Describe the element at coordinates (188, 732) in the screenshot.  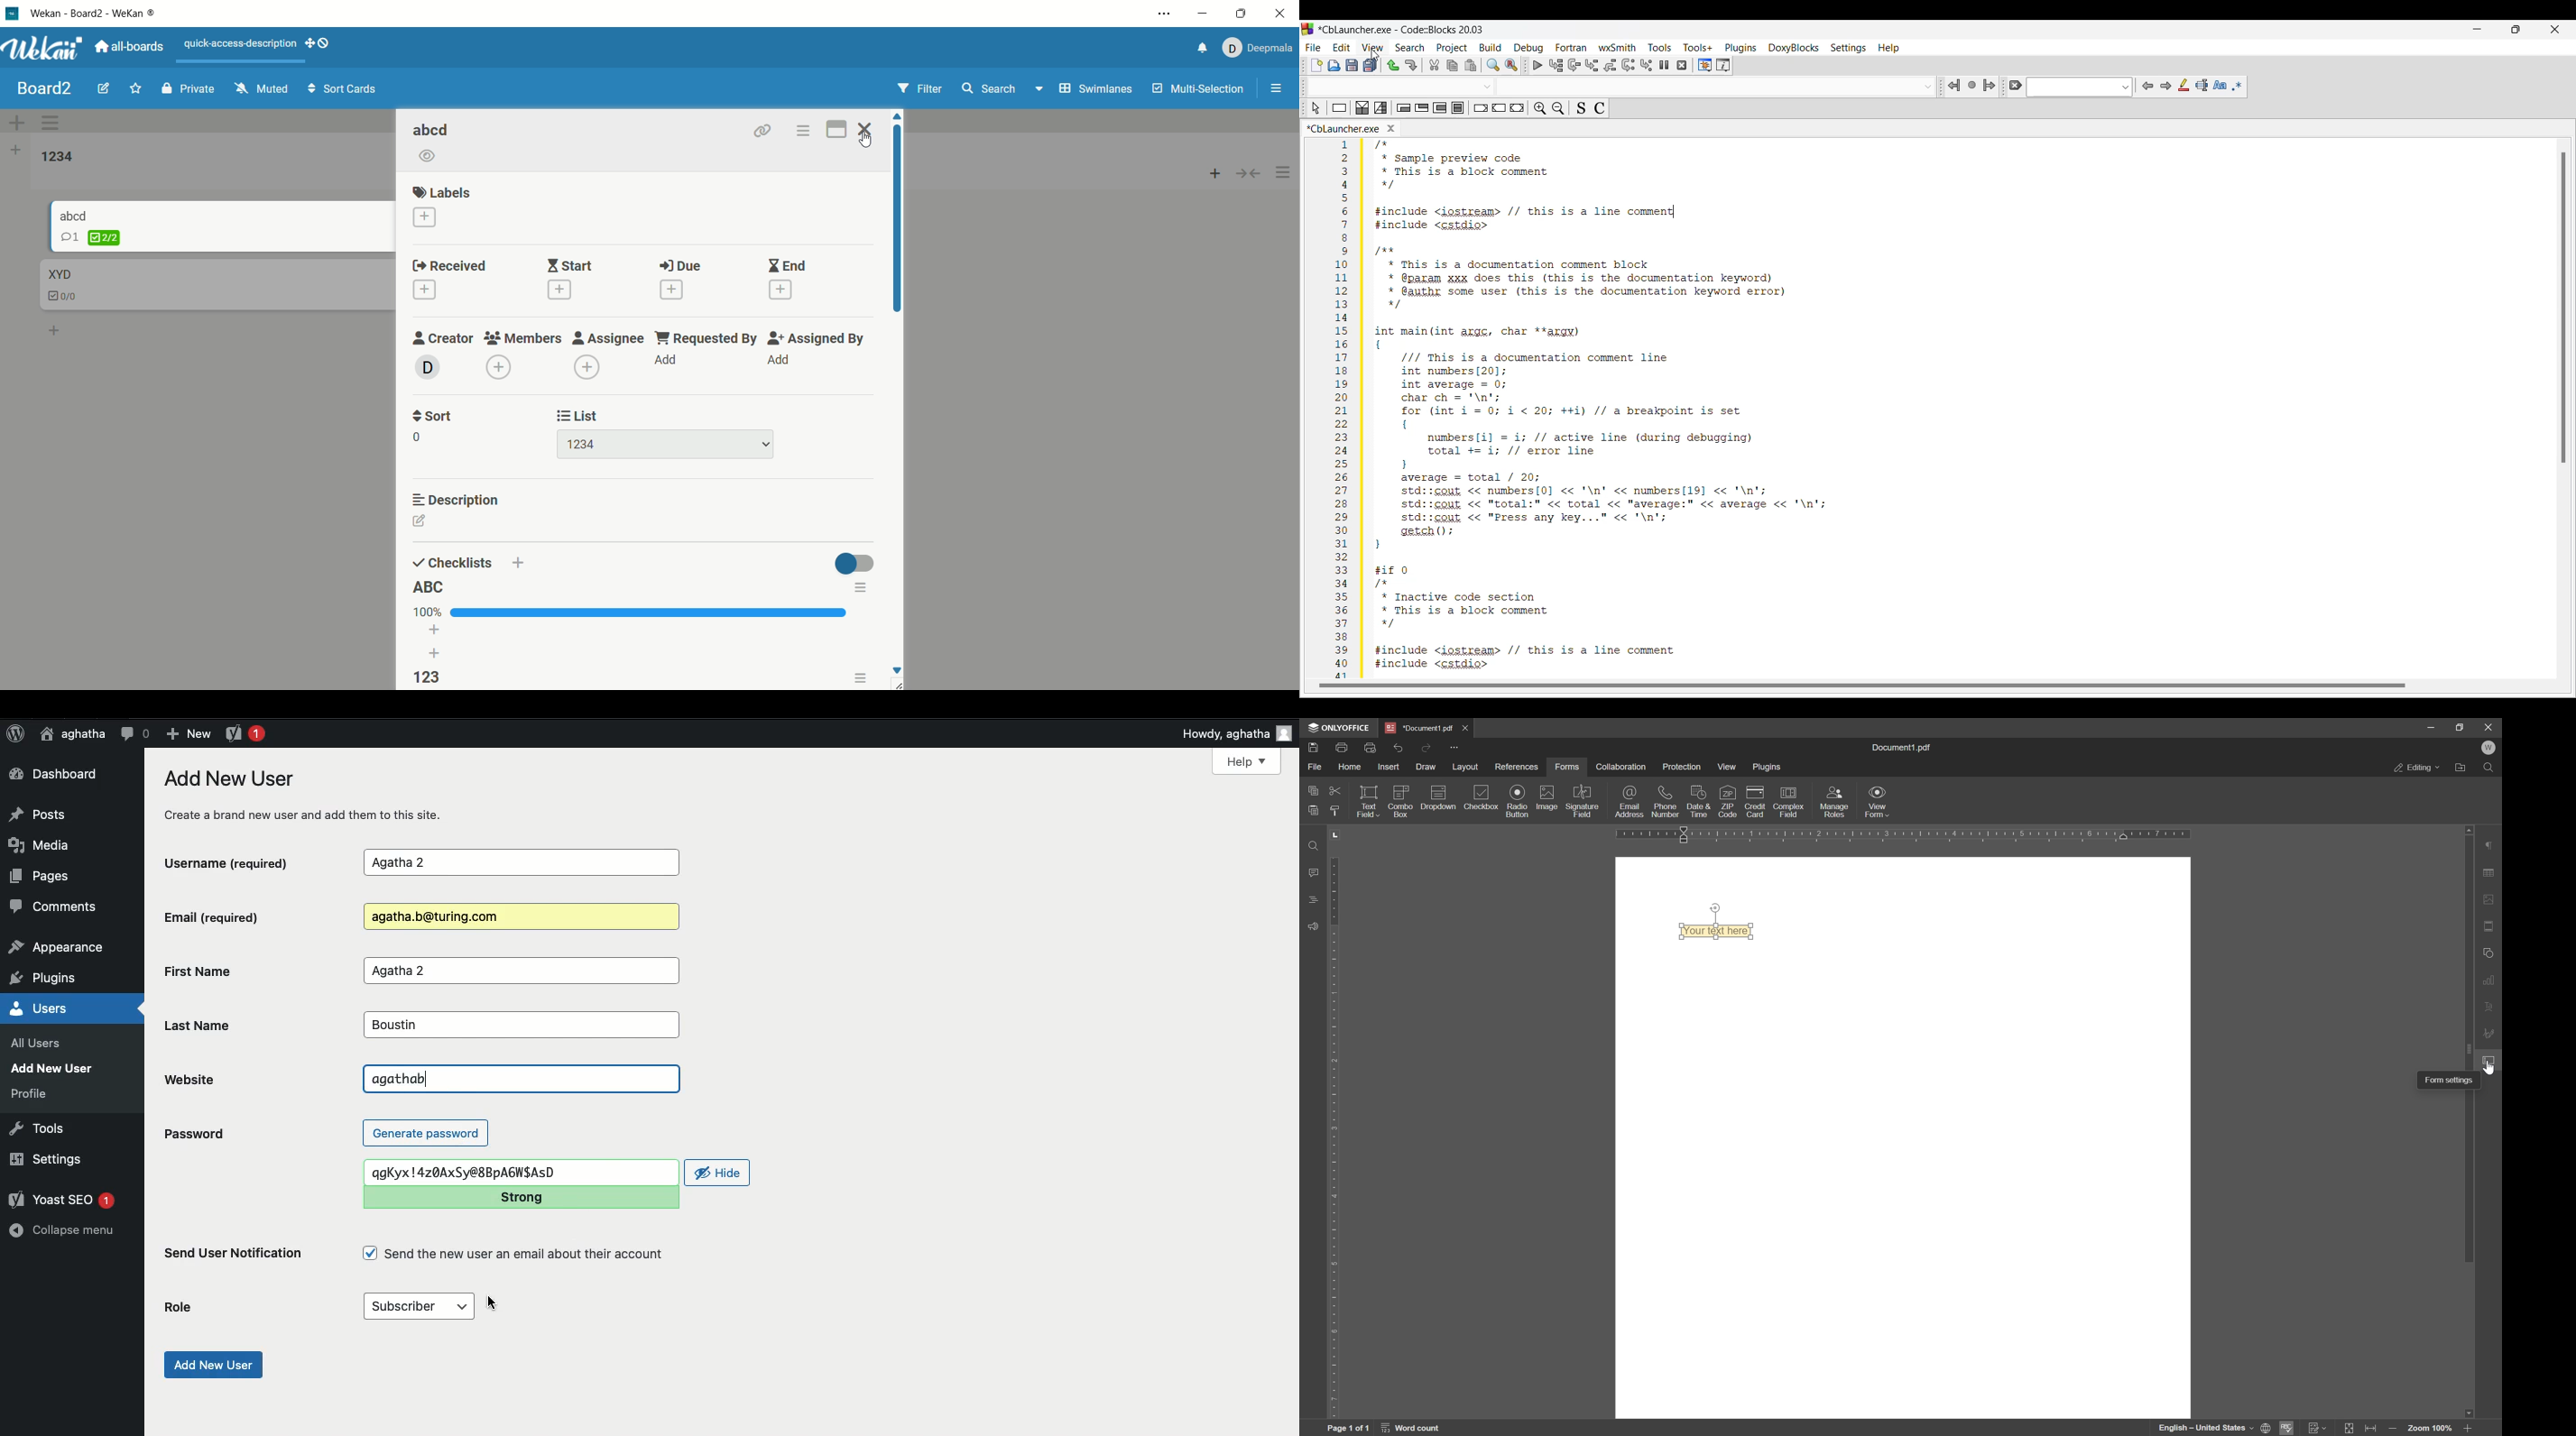
I see `New` at that location.